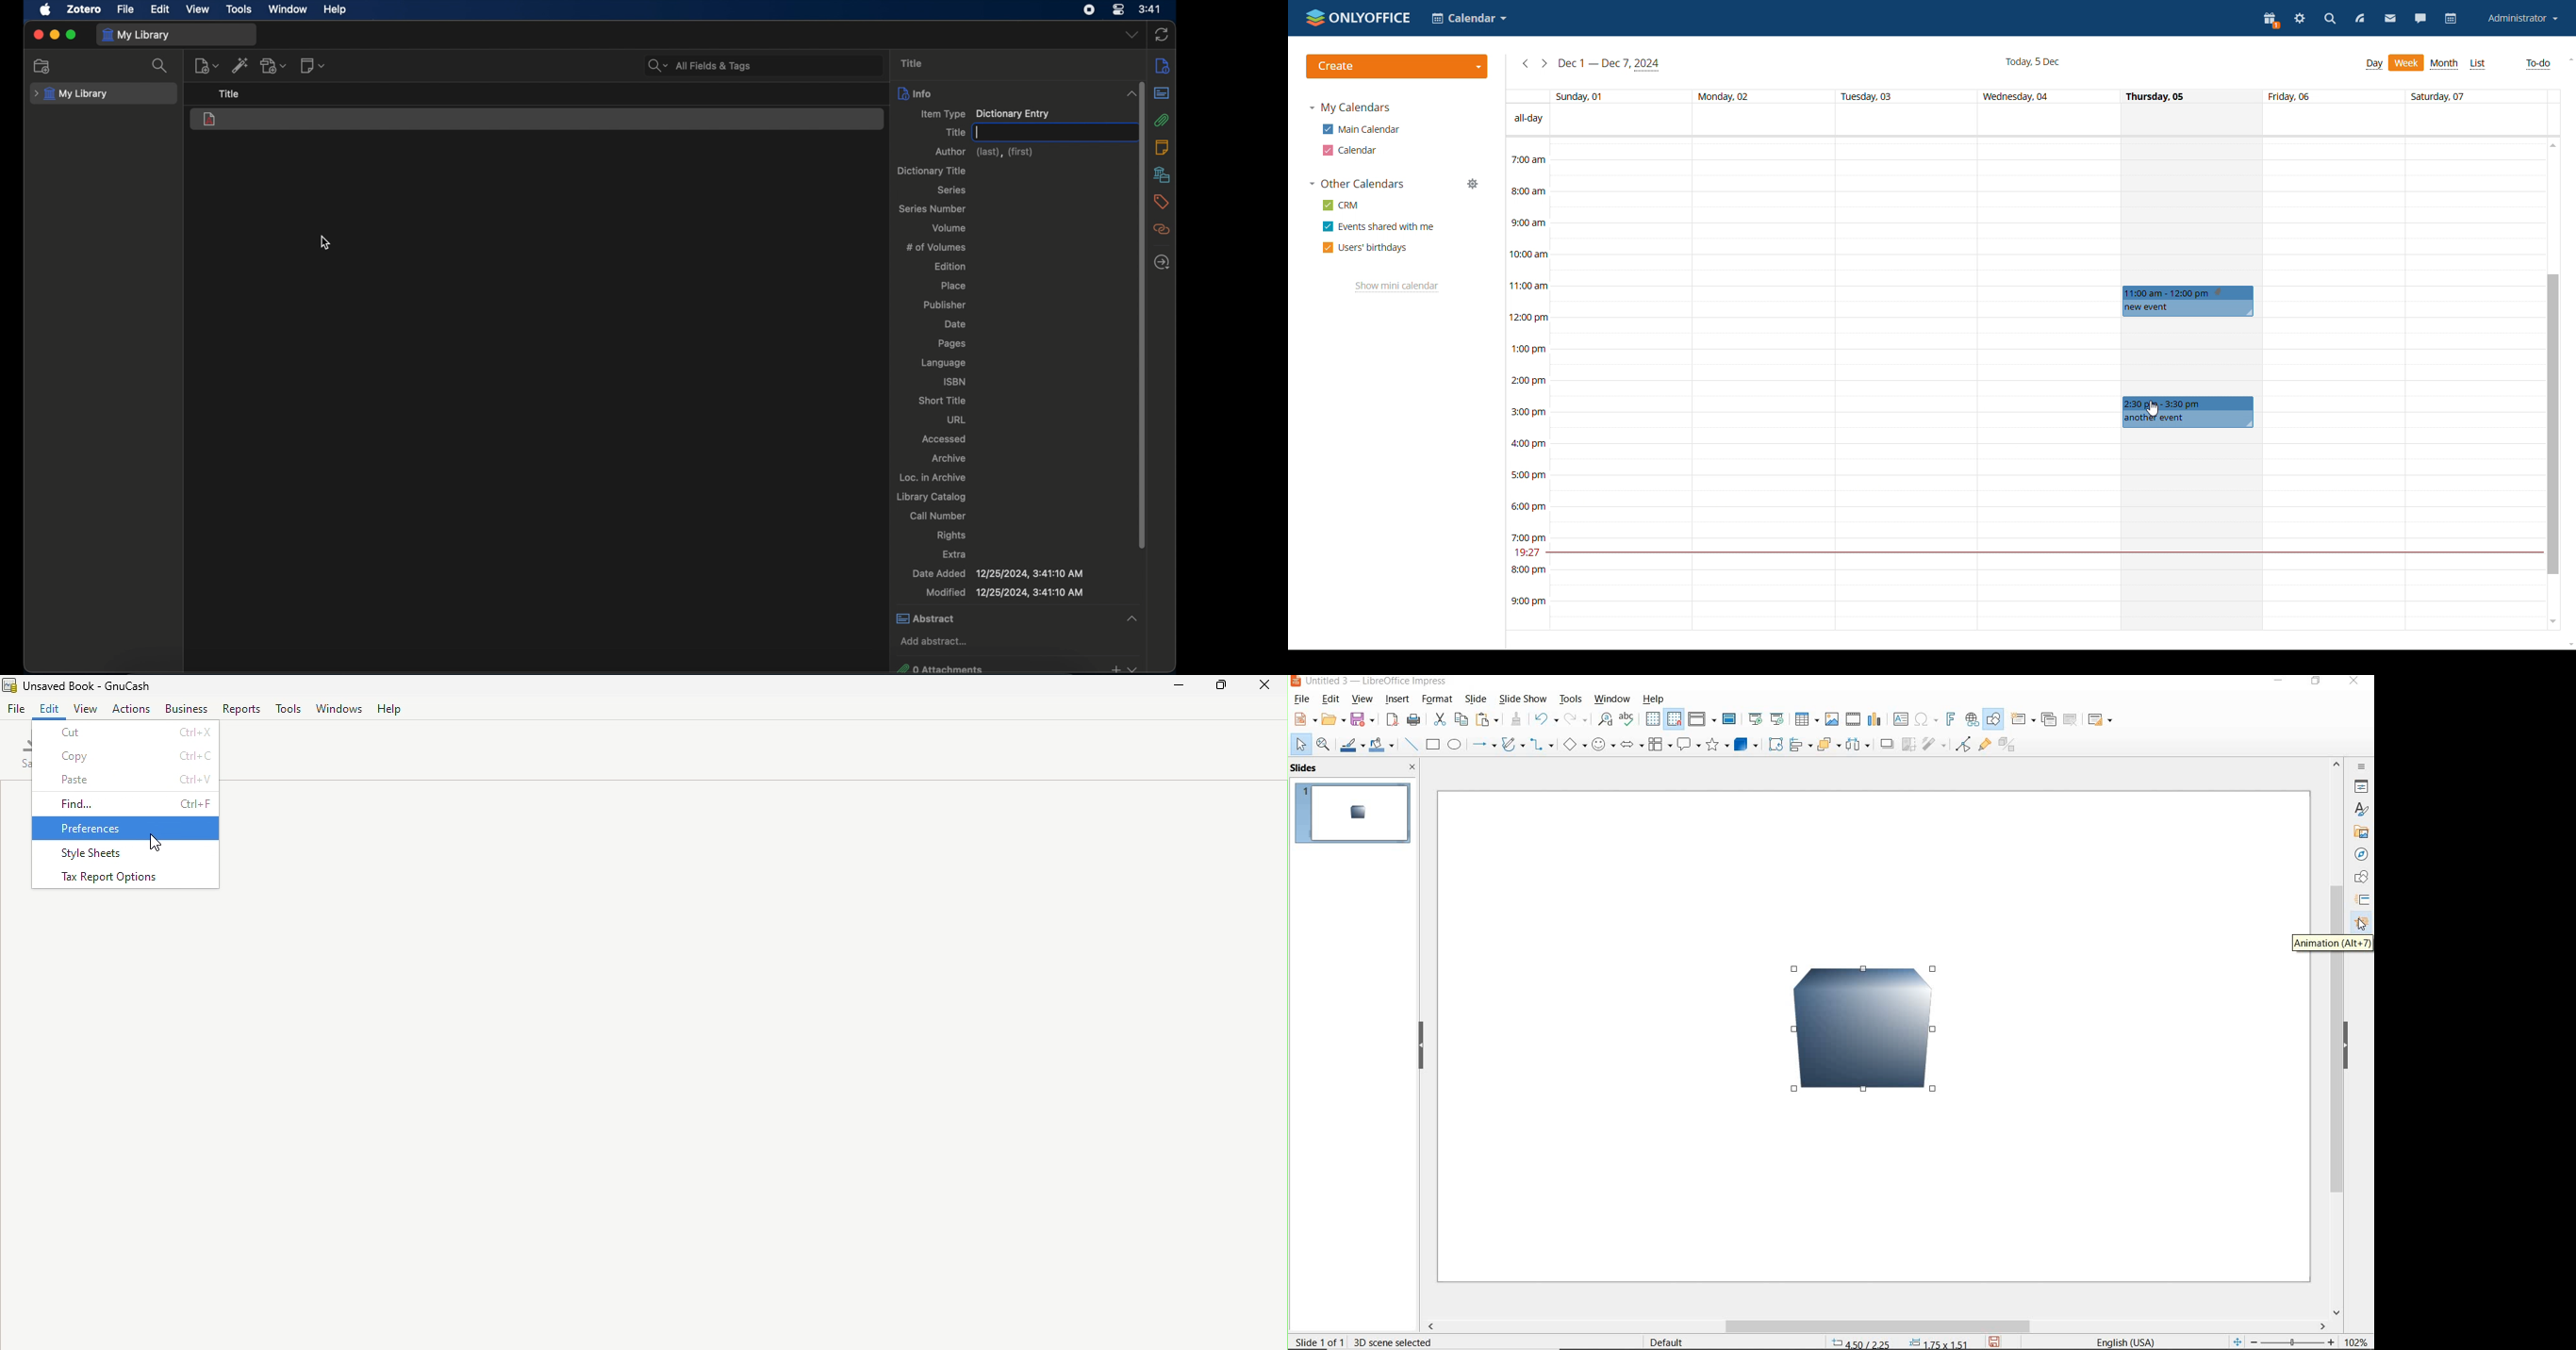  I want to click on show gluepoint functions, so click(1984, 746).